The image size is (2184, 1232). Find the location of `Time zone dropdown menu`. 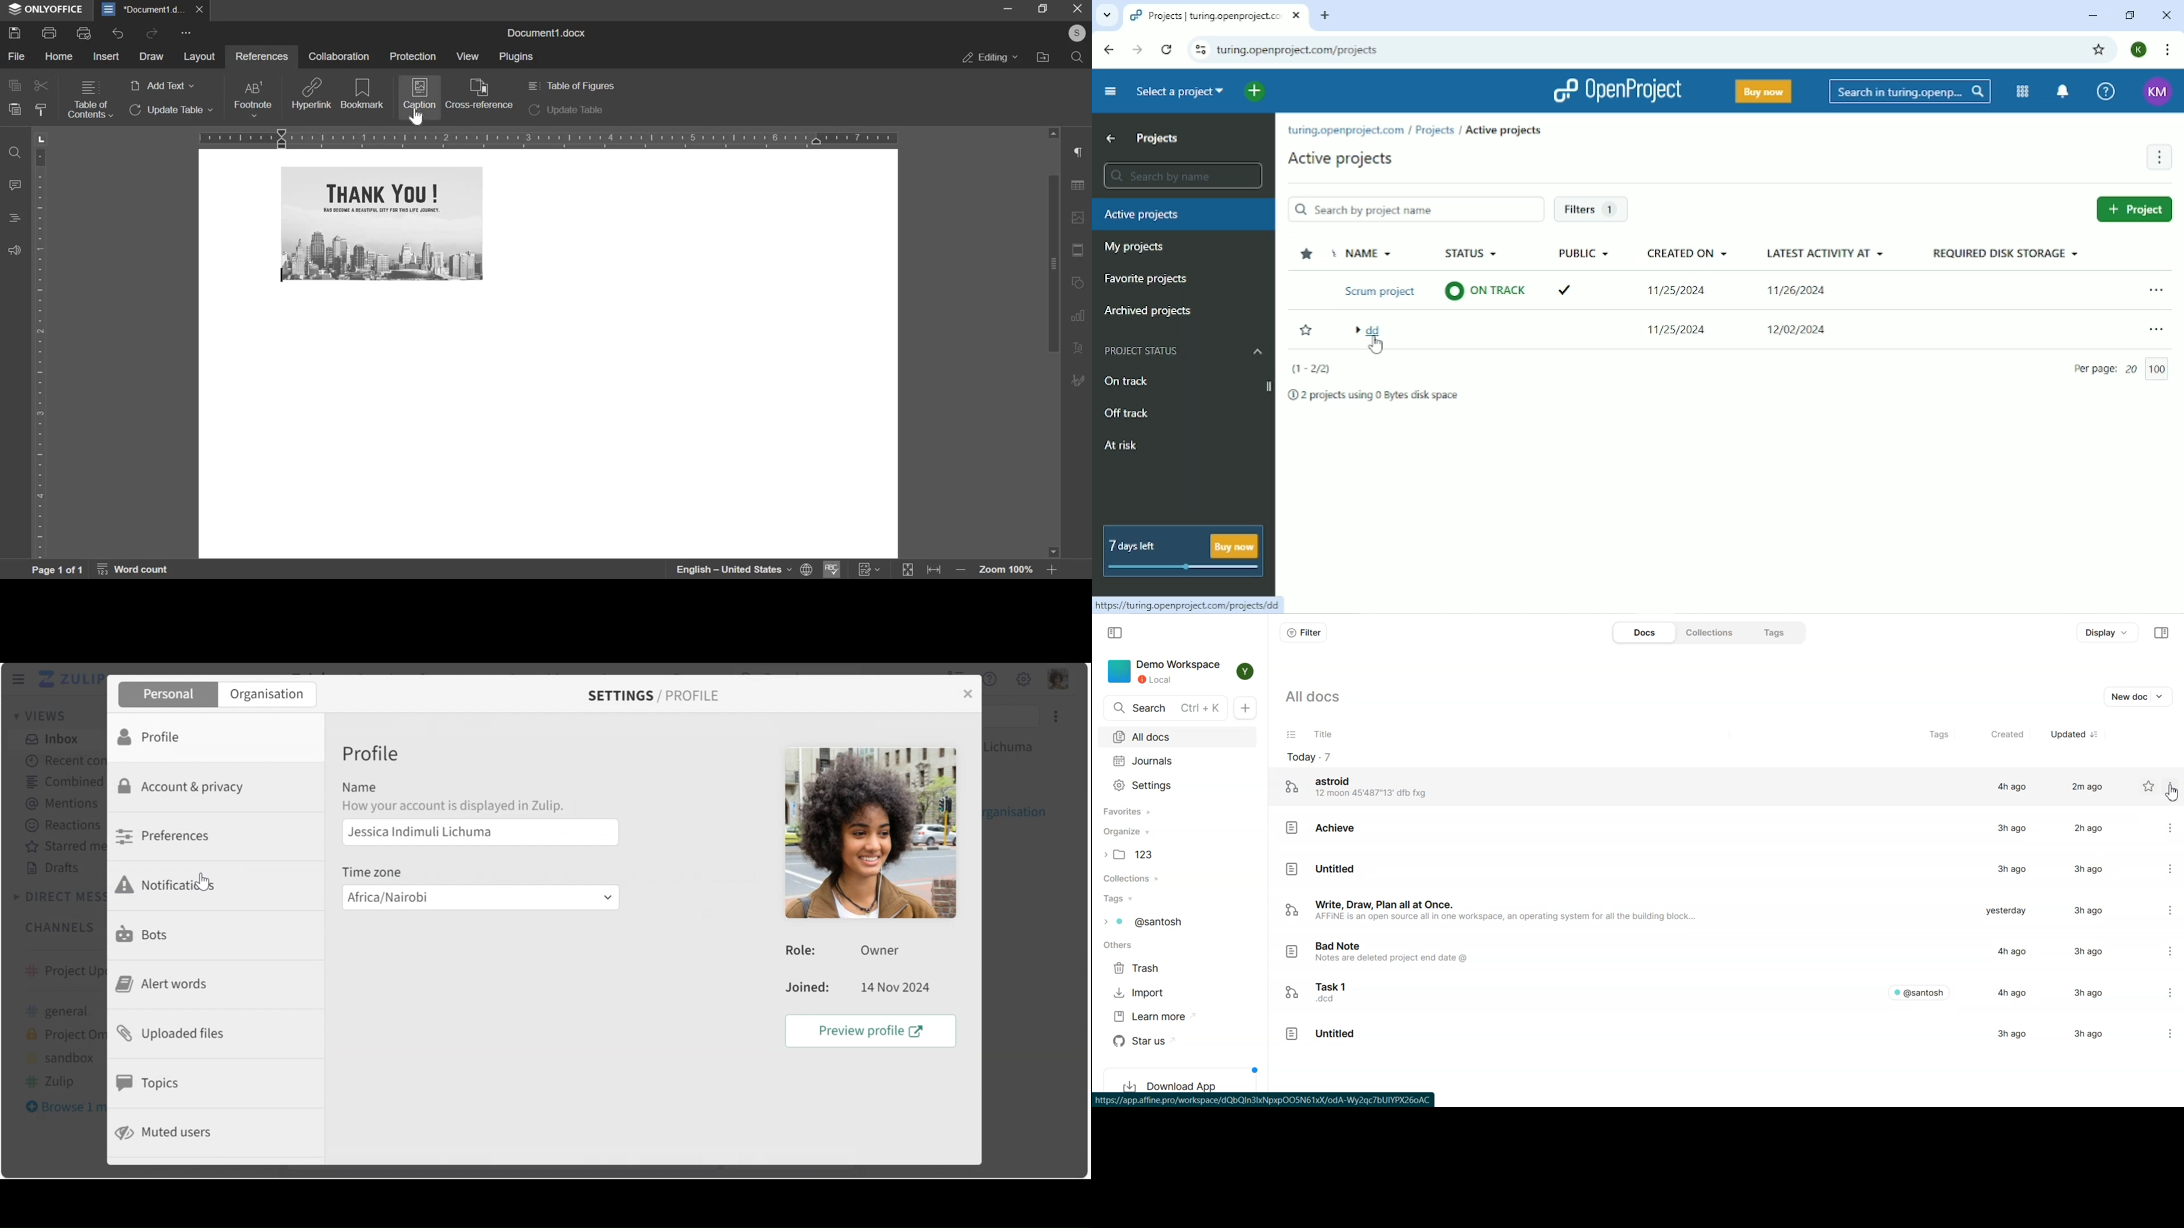

Time zone dropdown menu is located at coordinates (480, 897).